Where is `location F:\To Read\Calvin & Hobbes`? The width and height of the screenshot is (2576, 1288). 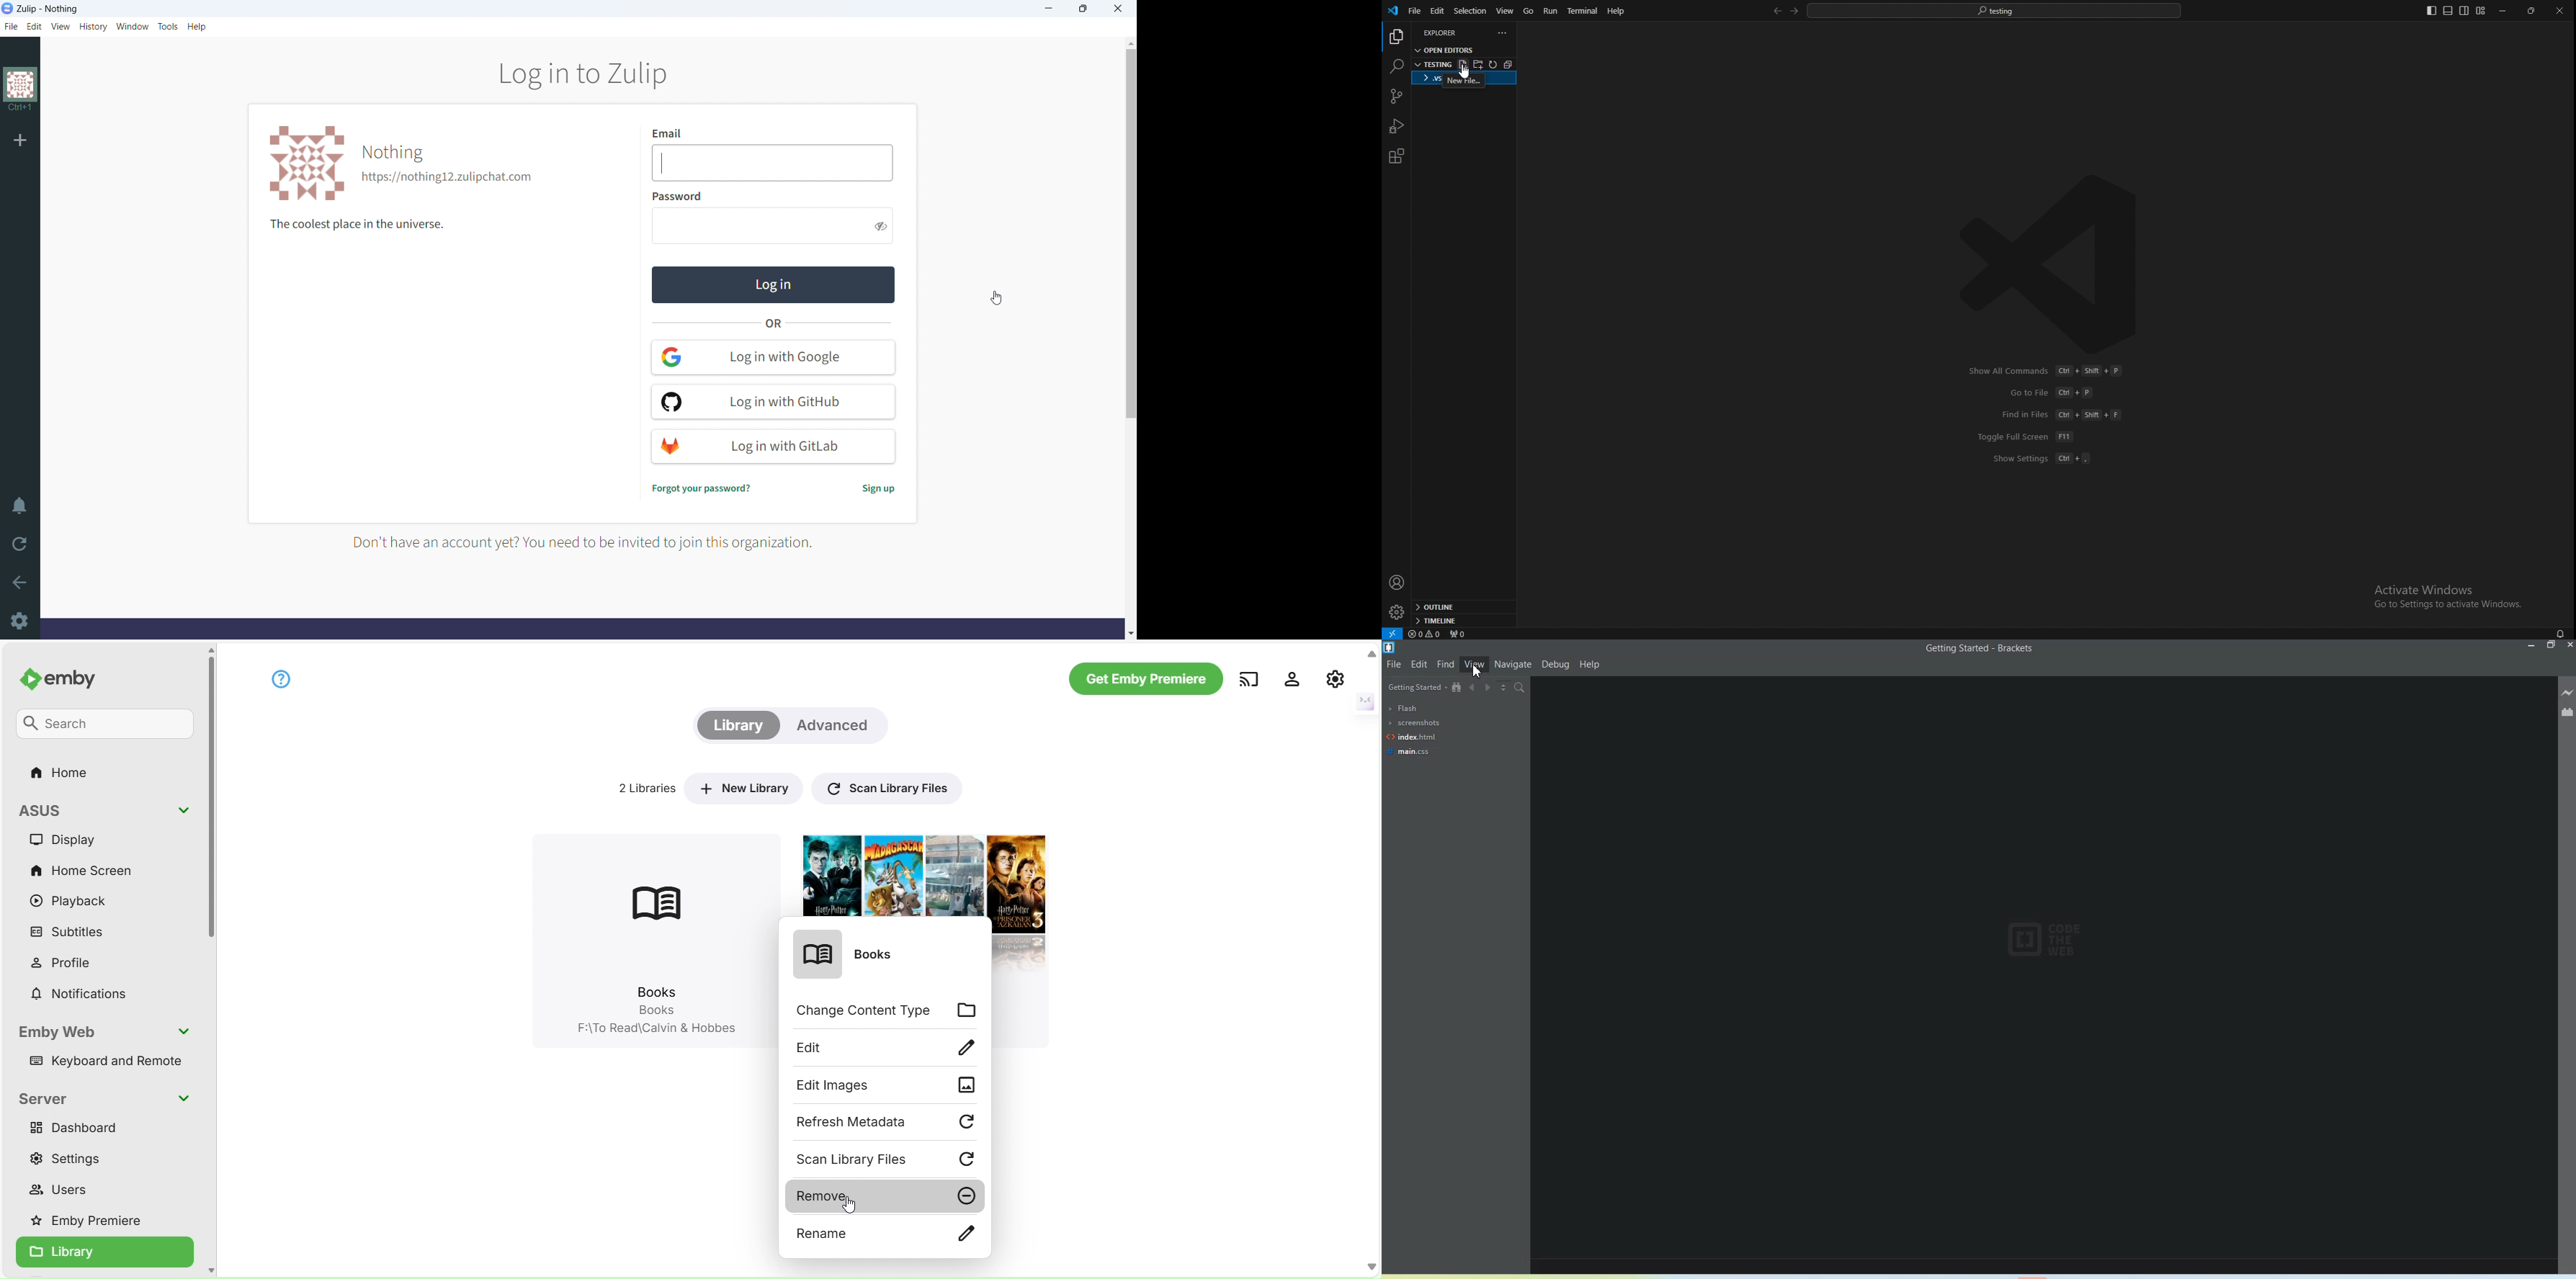 location F:\To Read\Calvin & Hobbes is located at coordinates (653, 1031).